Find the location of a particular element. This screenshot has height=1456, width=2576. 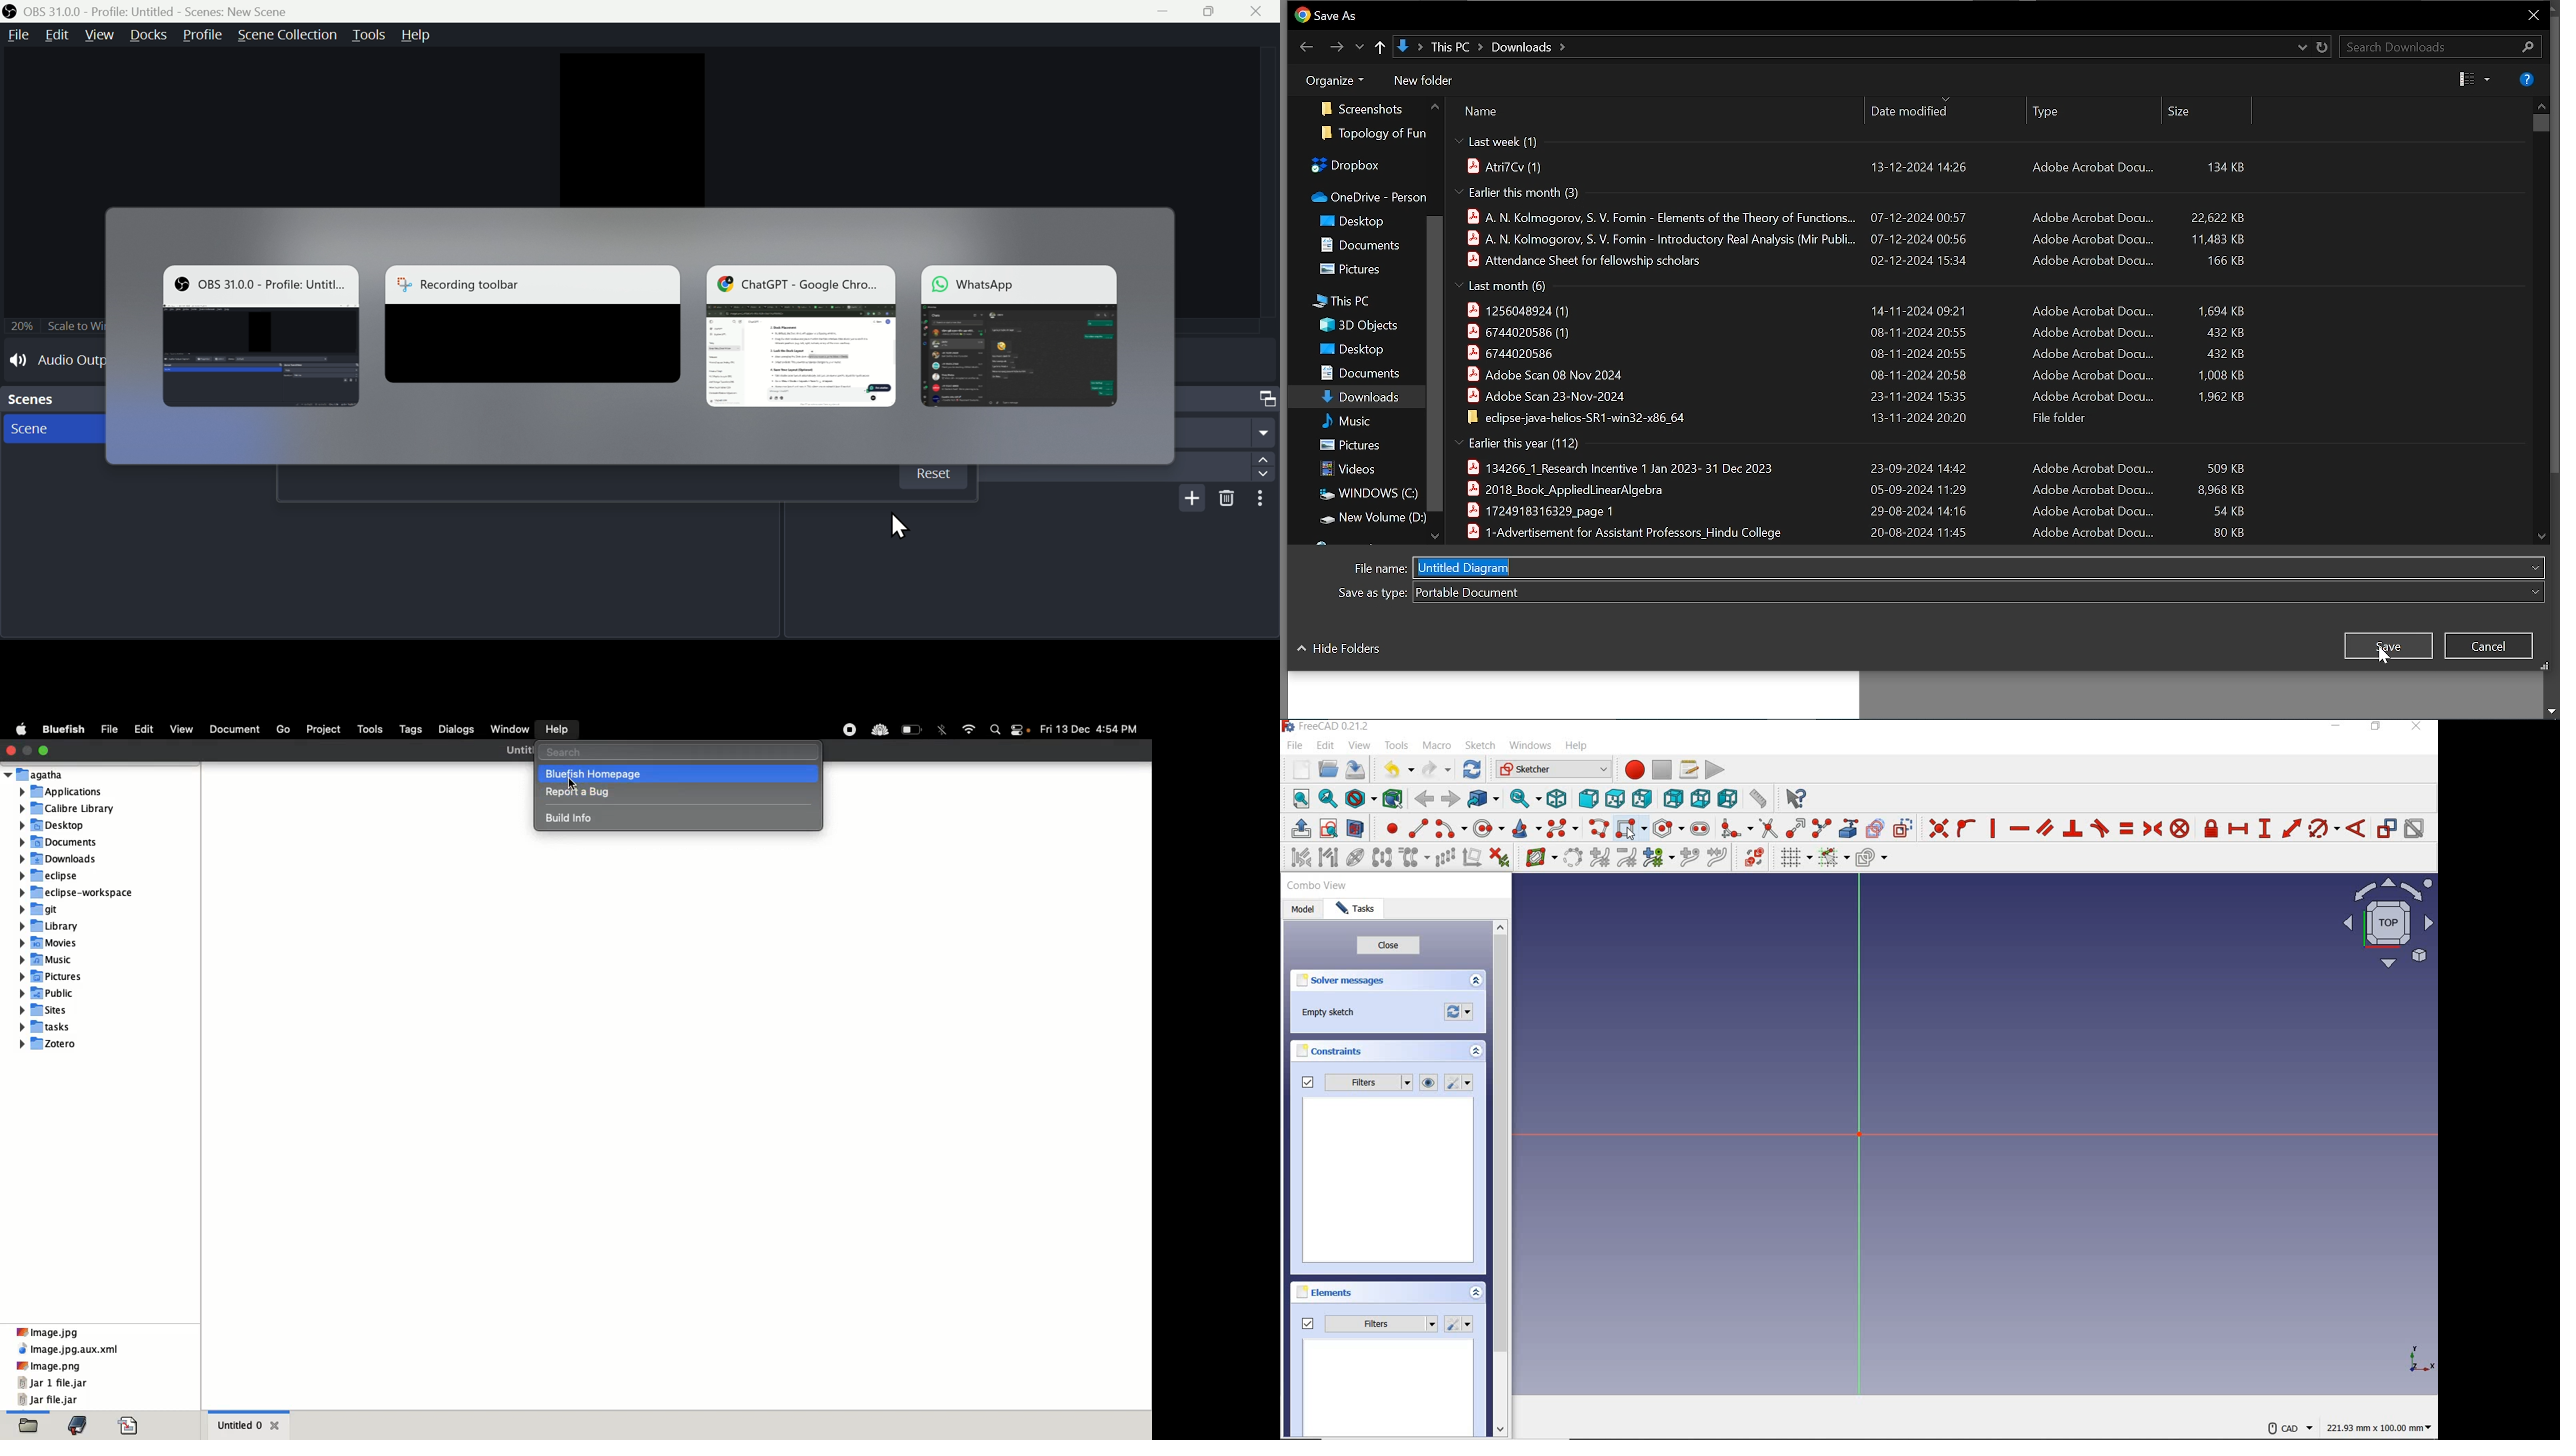

sync view is located at coordinates (1522, 799).